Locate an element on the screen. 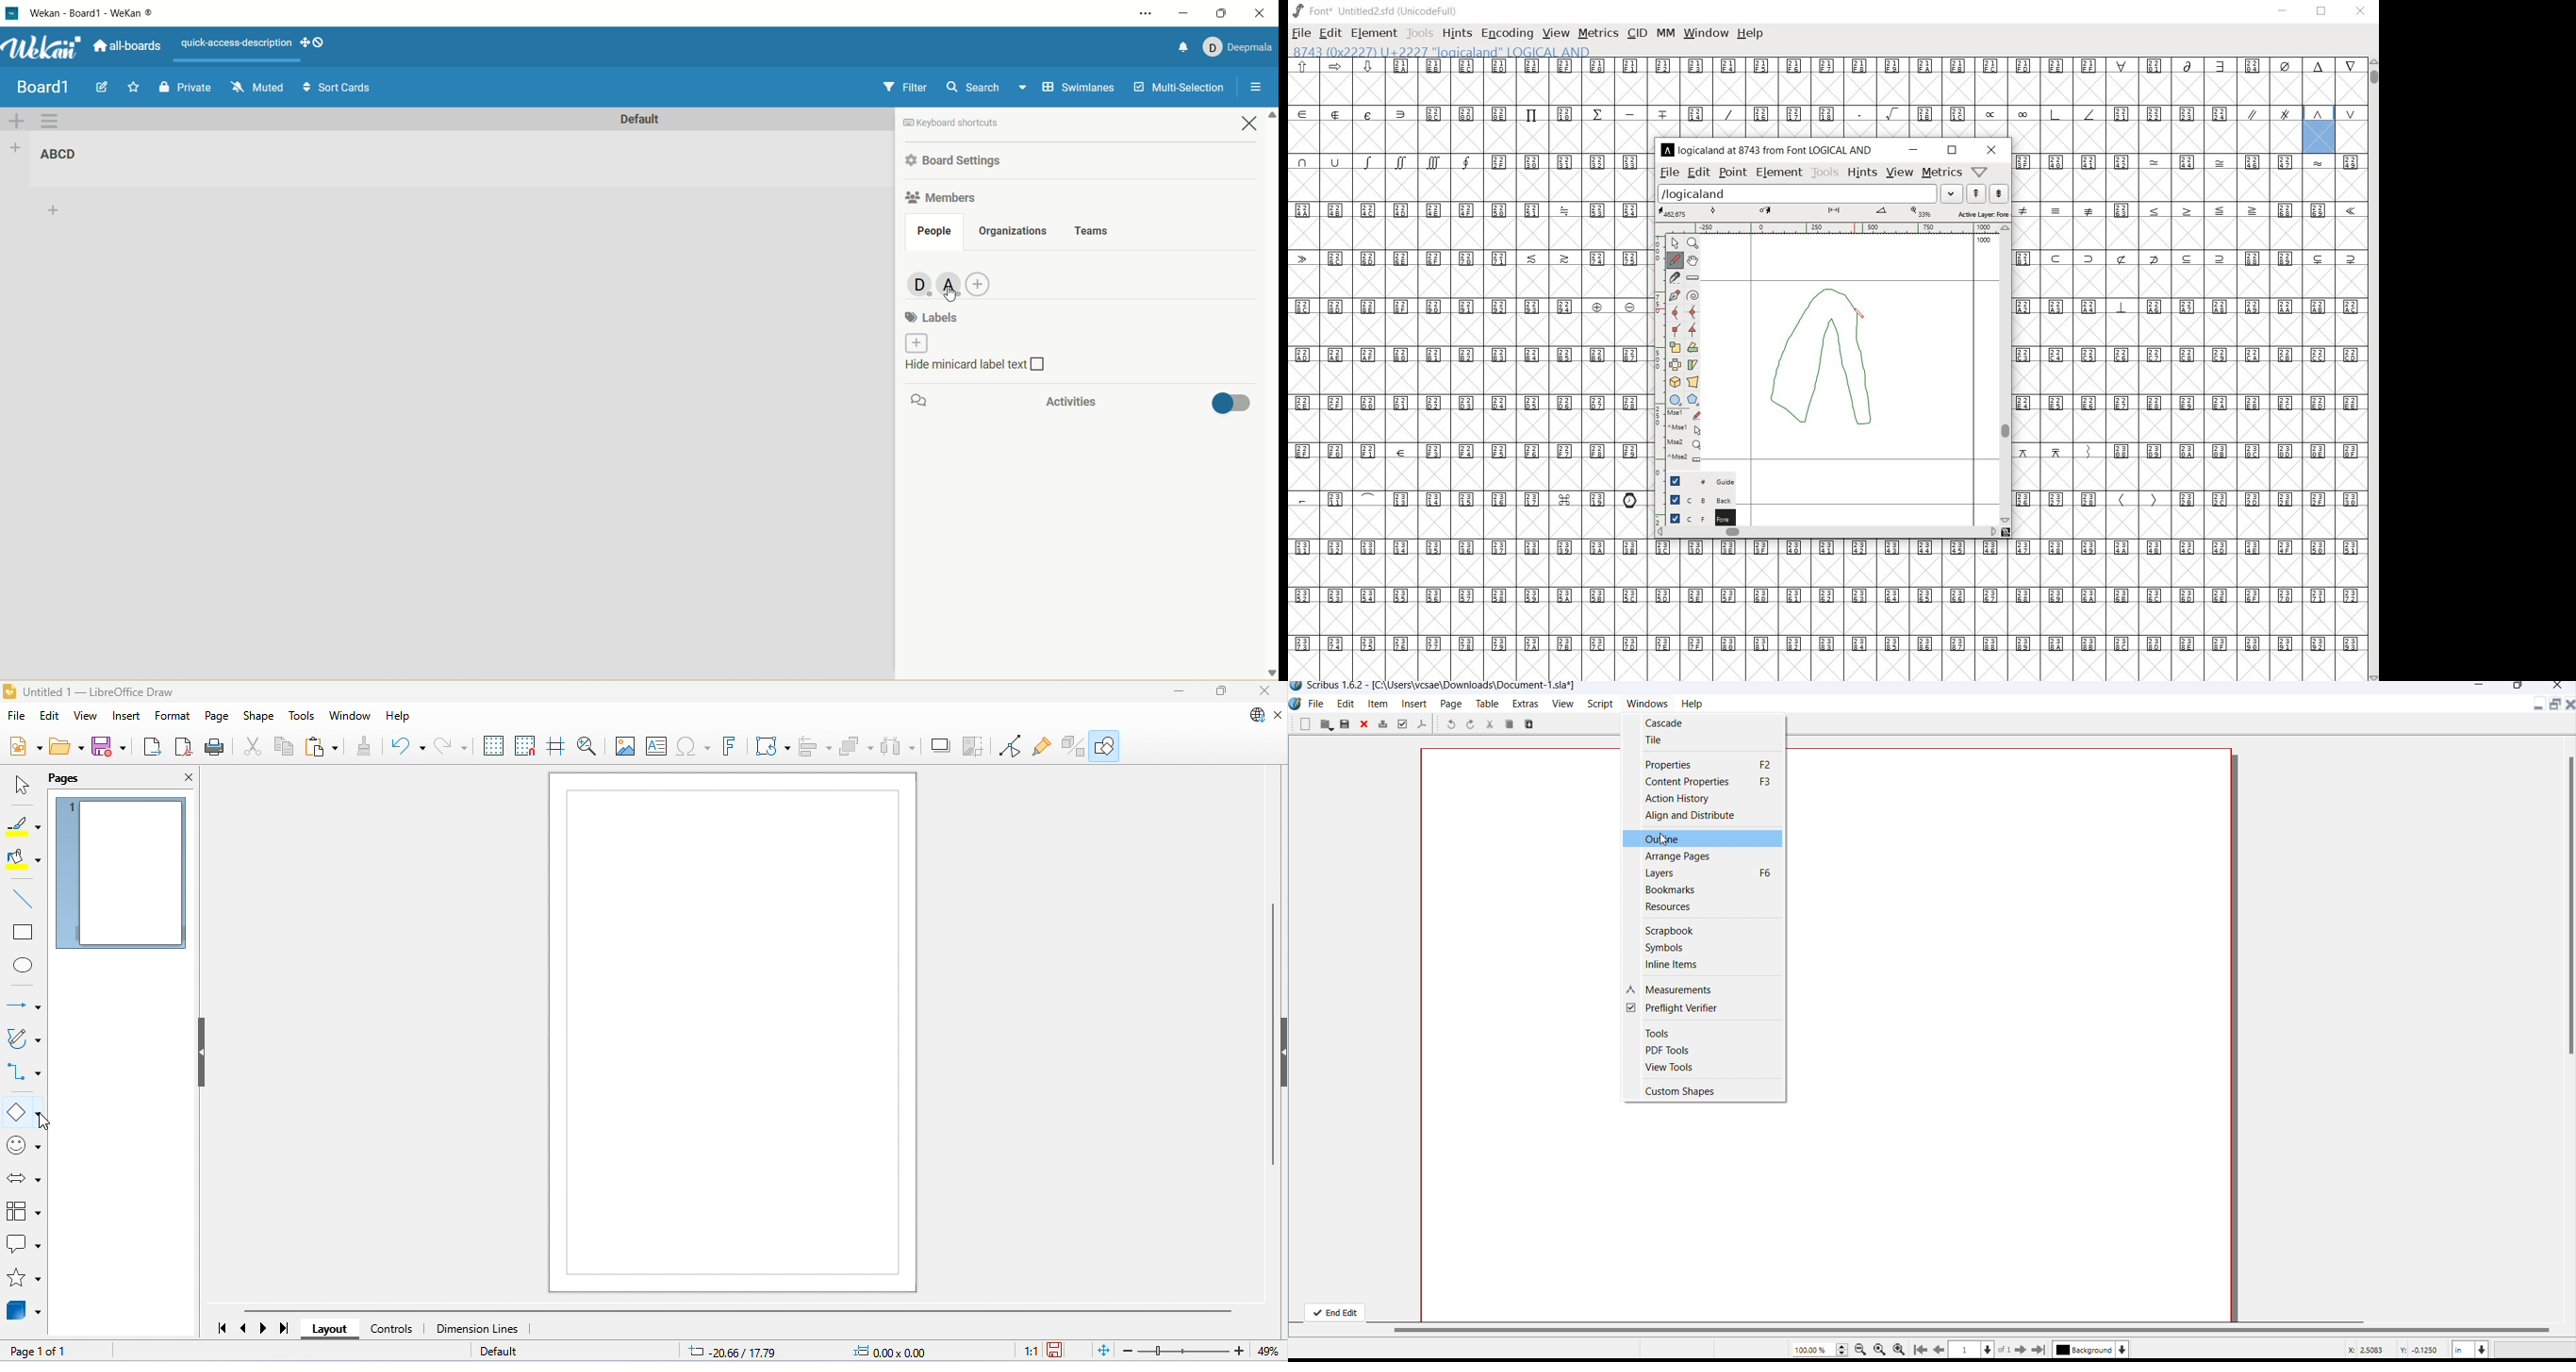 This screenshot has height=1372, width=2576. close is located at coordinates (2363, 11).